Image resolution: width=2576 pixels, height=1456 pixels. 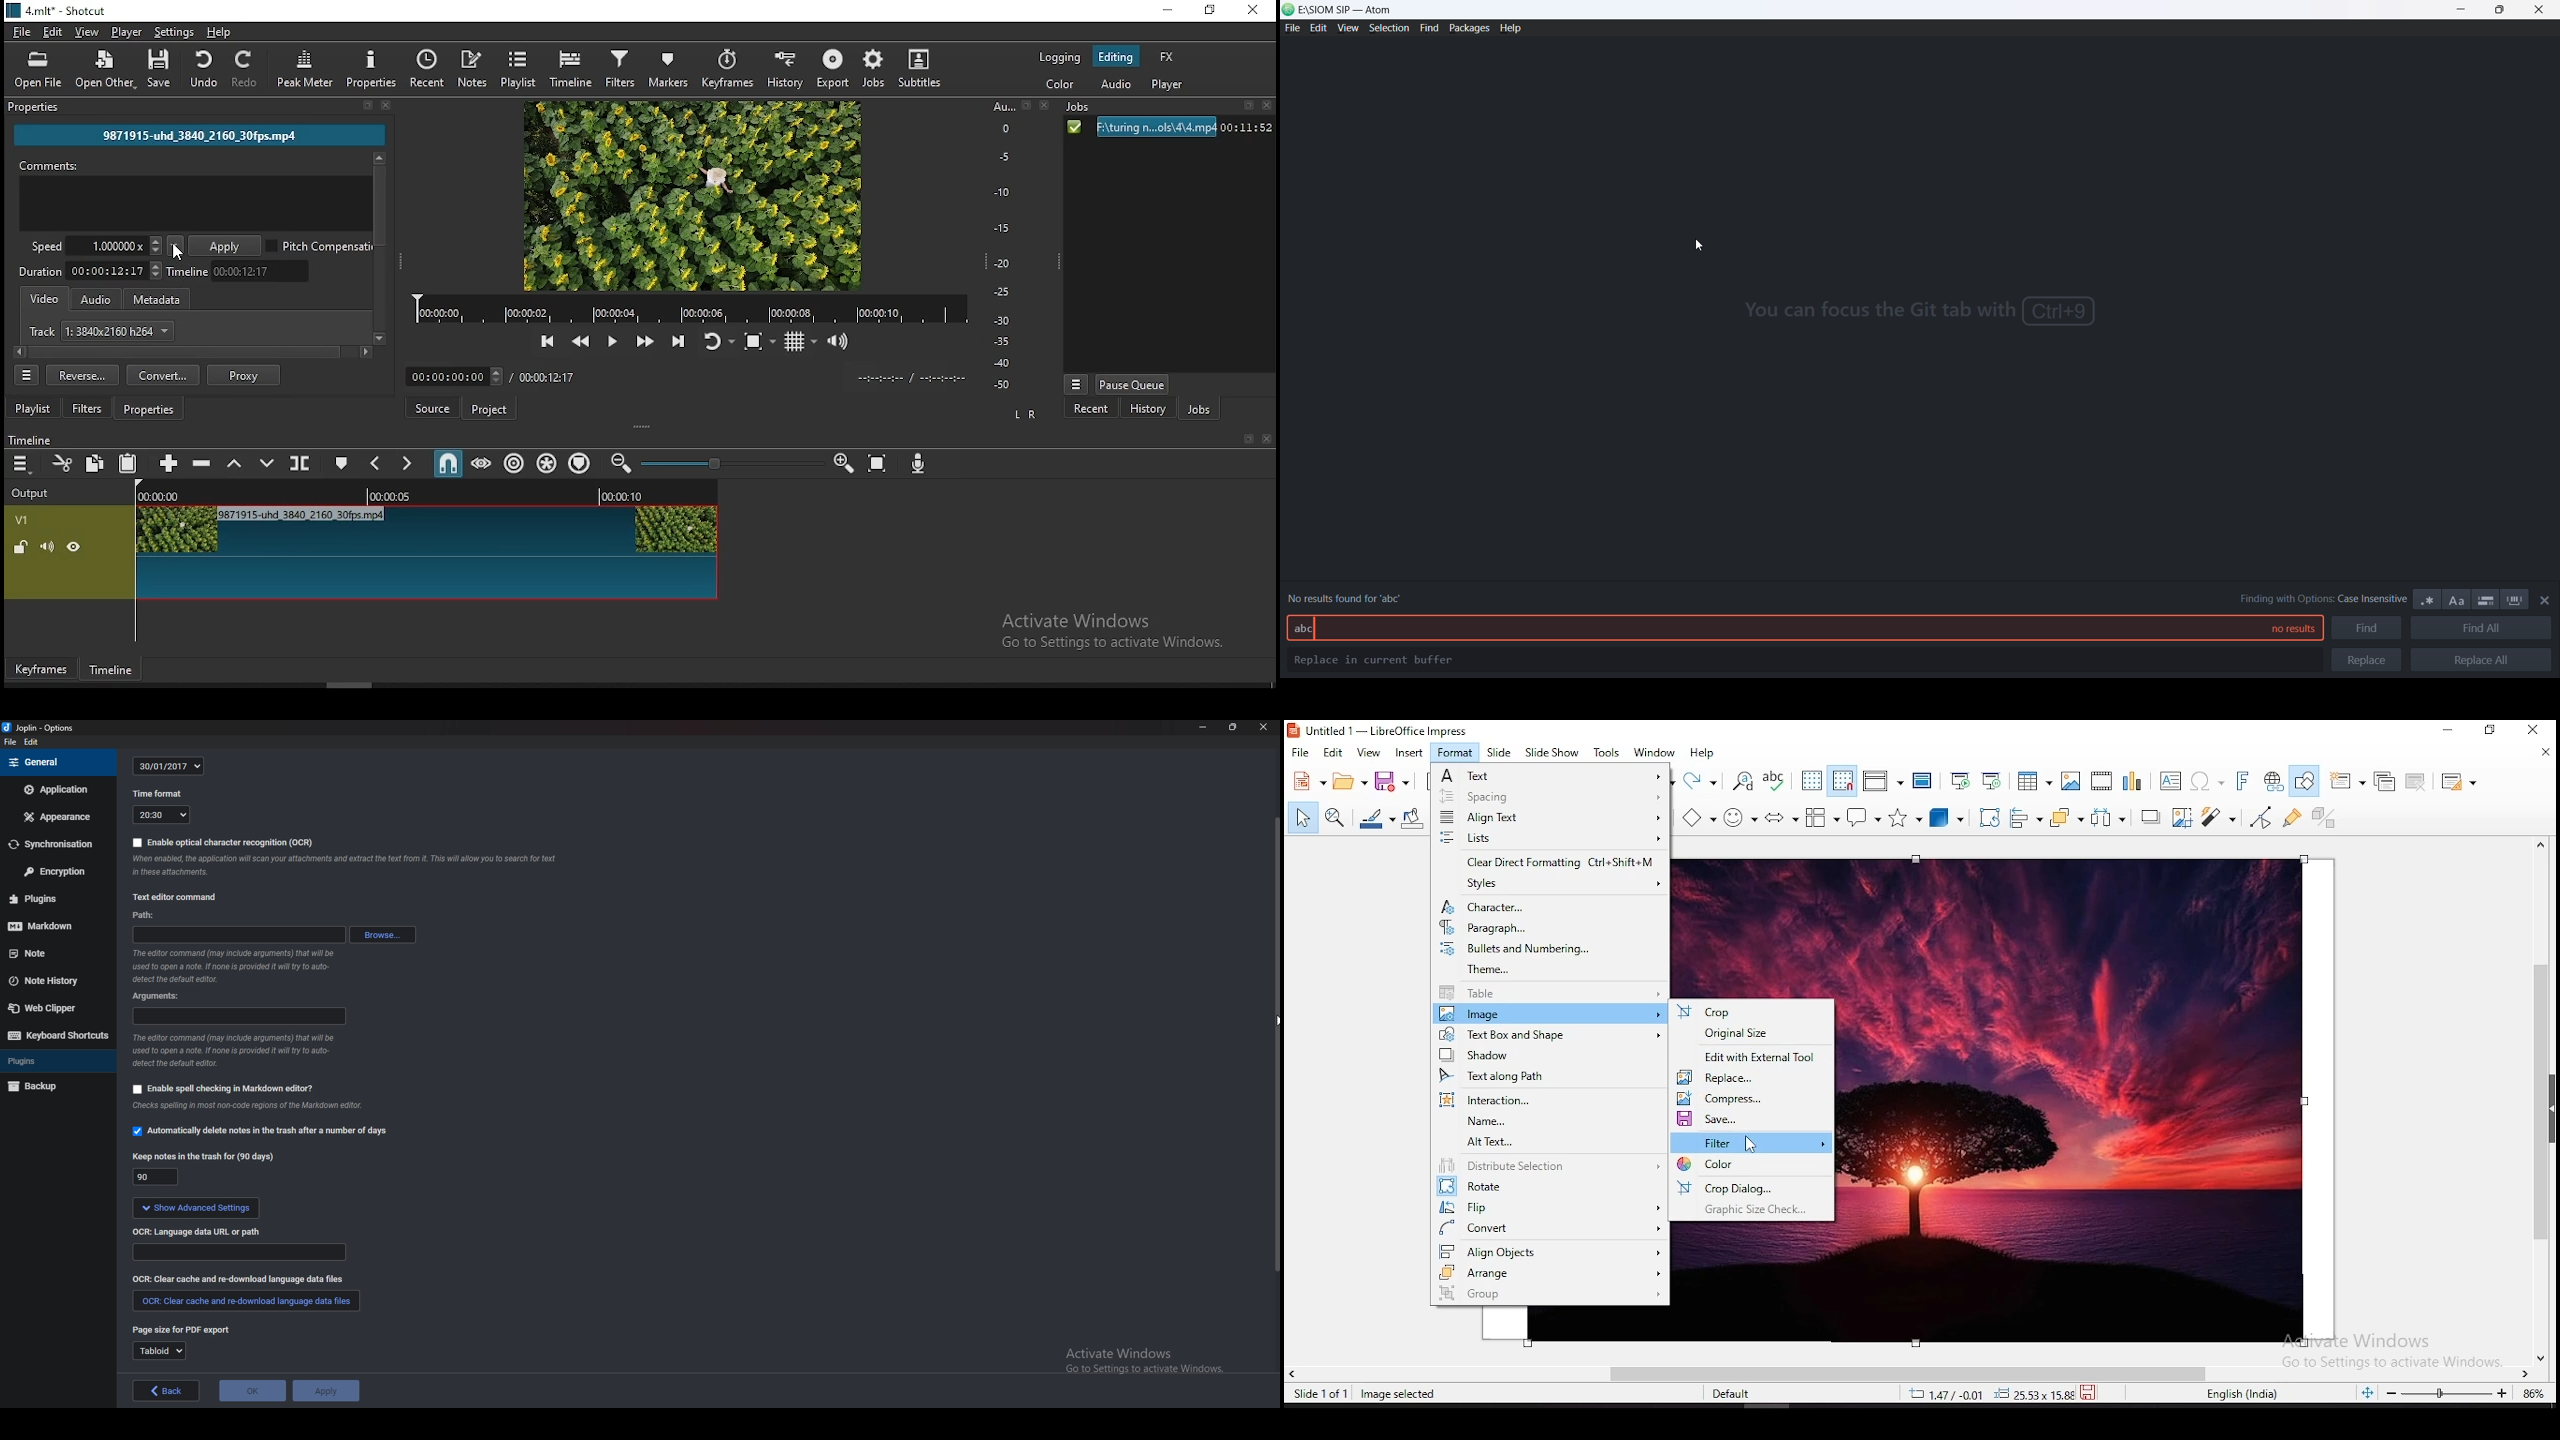 I want to click on Player, so click(x=691, y=309).